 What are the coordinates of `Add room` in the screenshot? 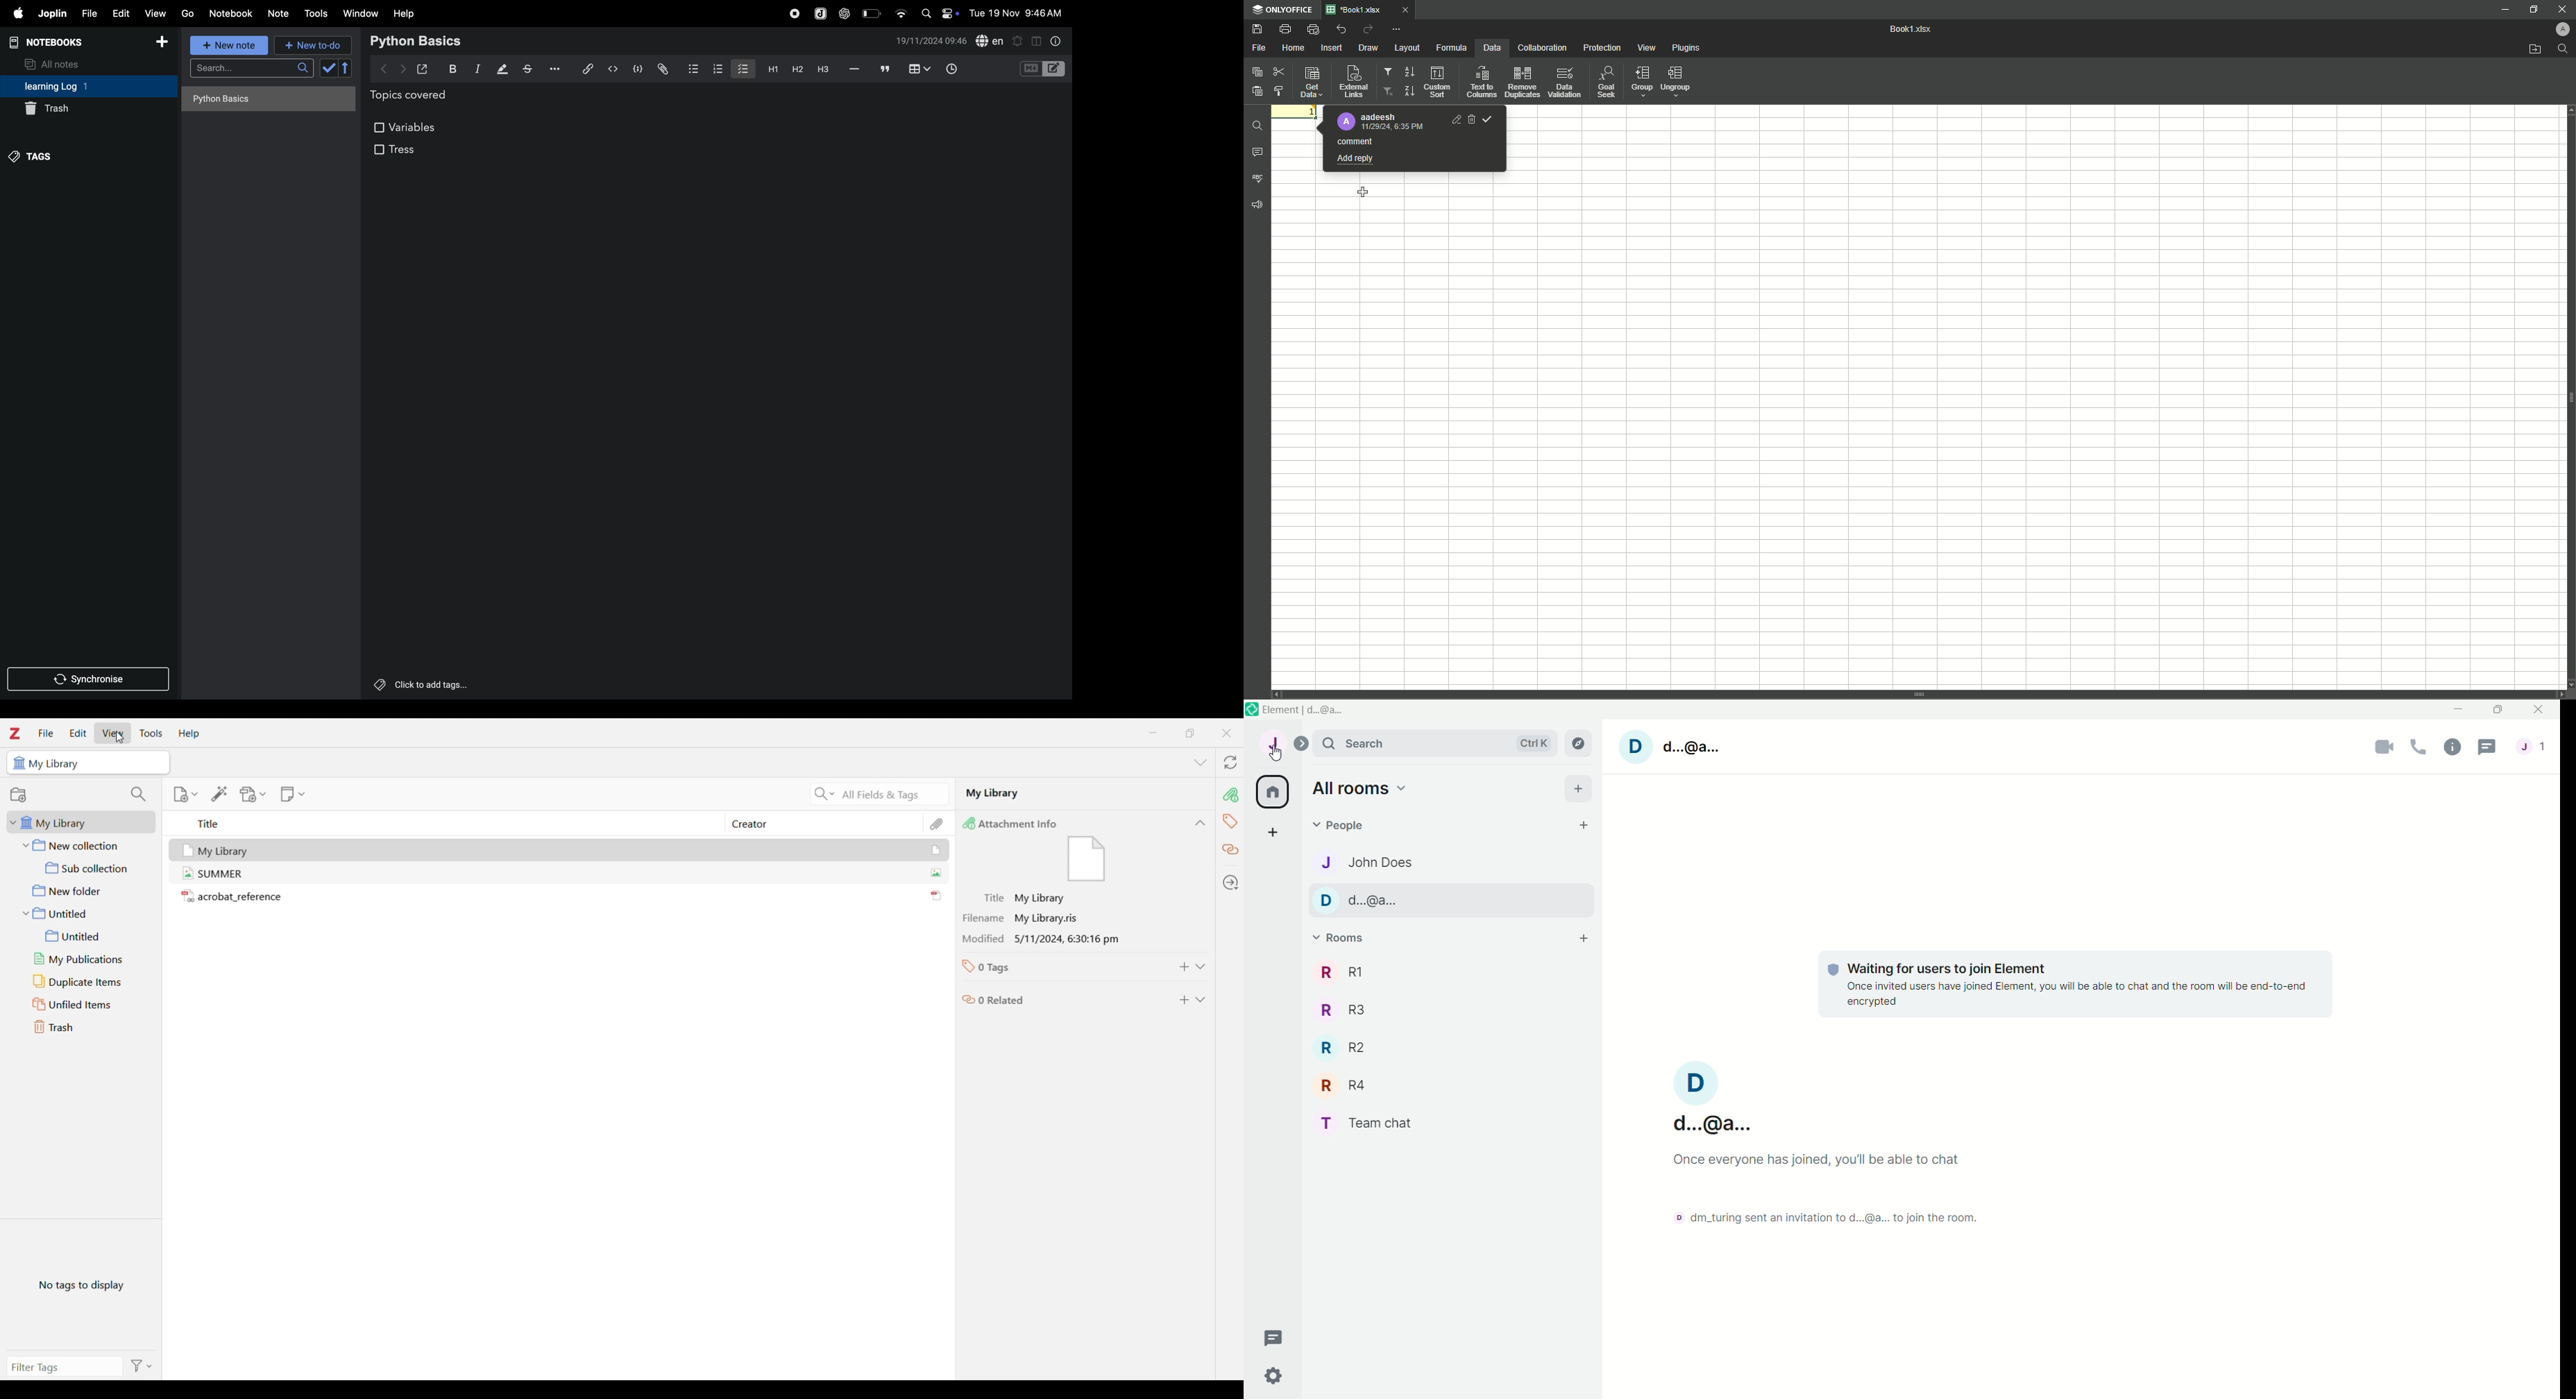 It's located at (1584, 938).